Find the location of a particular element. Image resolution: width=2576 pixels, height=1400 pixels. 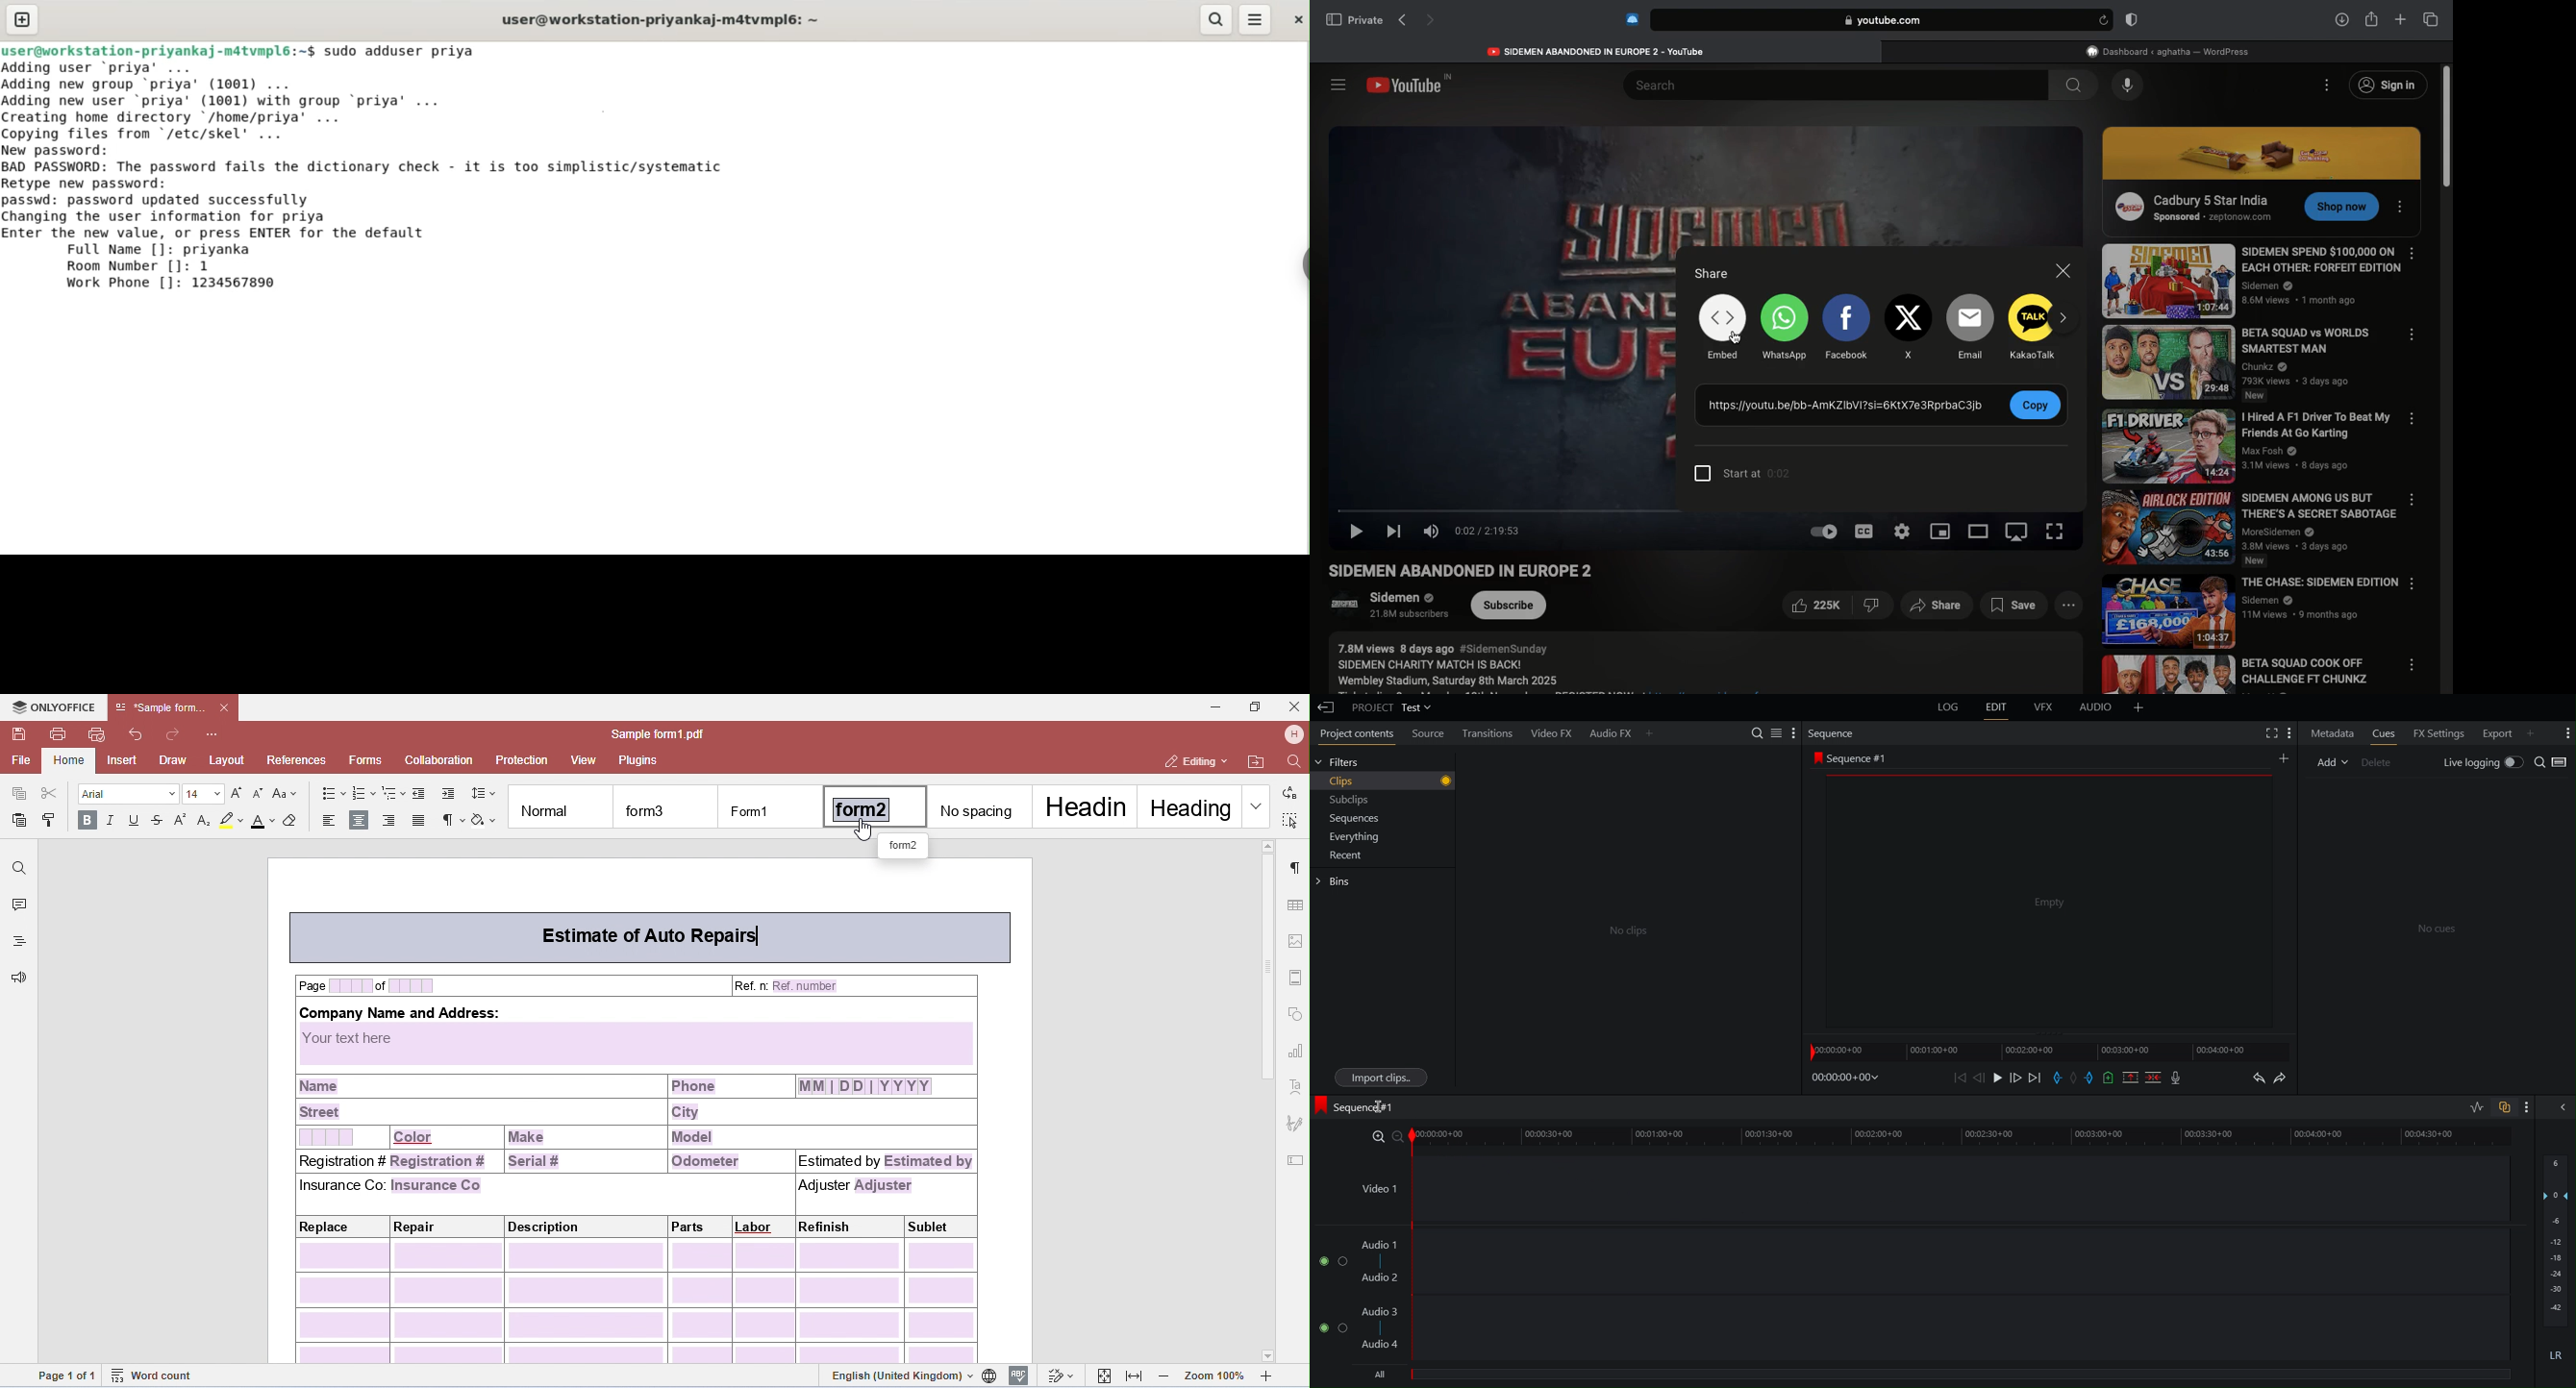

Audio output level is located at coordinates (2554, 1265).